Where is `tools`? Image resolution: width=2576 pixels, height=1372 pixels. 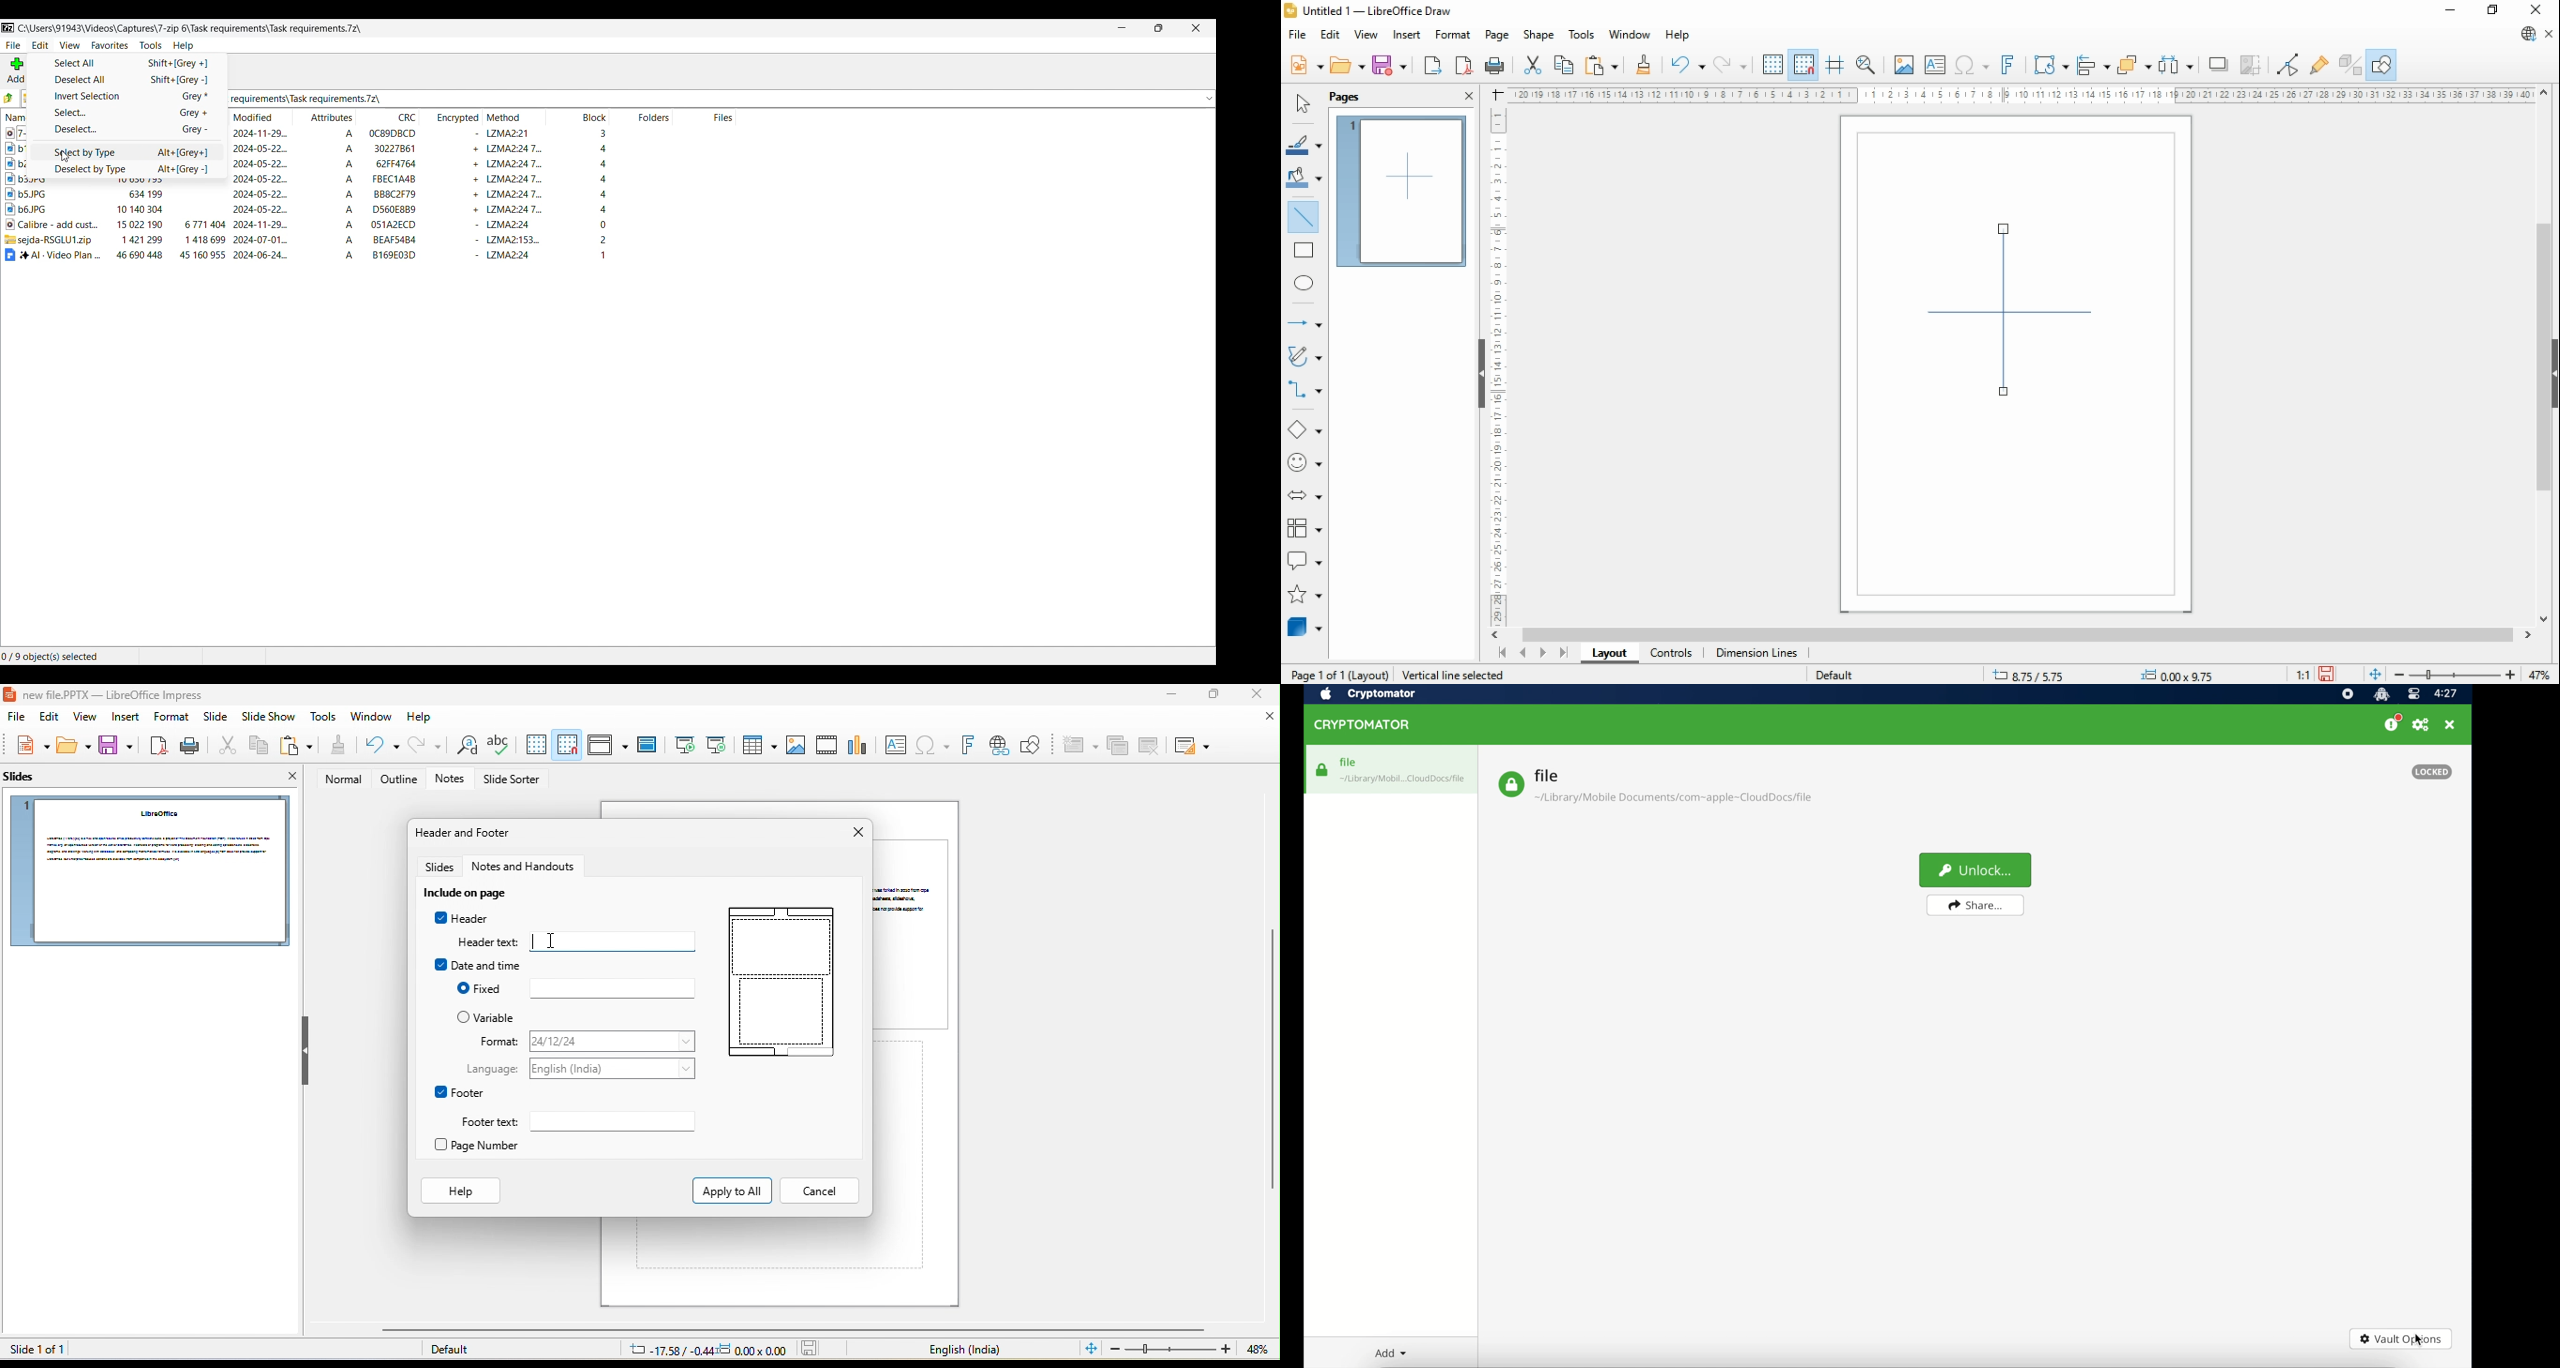 tools is located at coordinates (325, 718).